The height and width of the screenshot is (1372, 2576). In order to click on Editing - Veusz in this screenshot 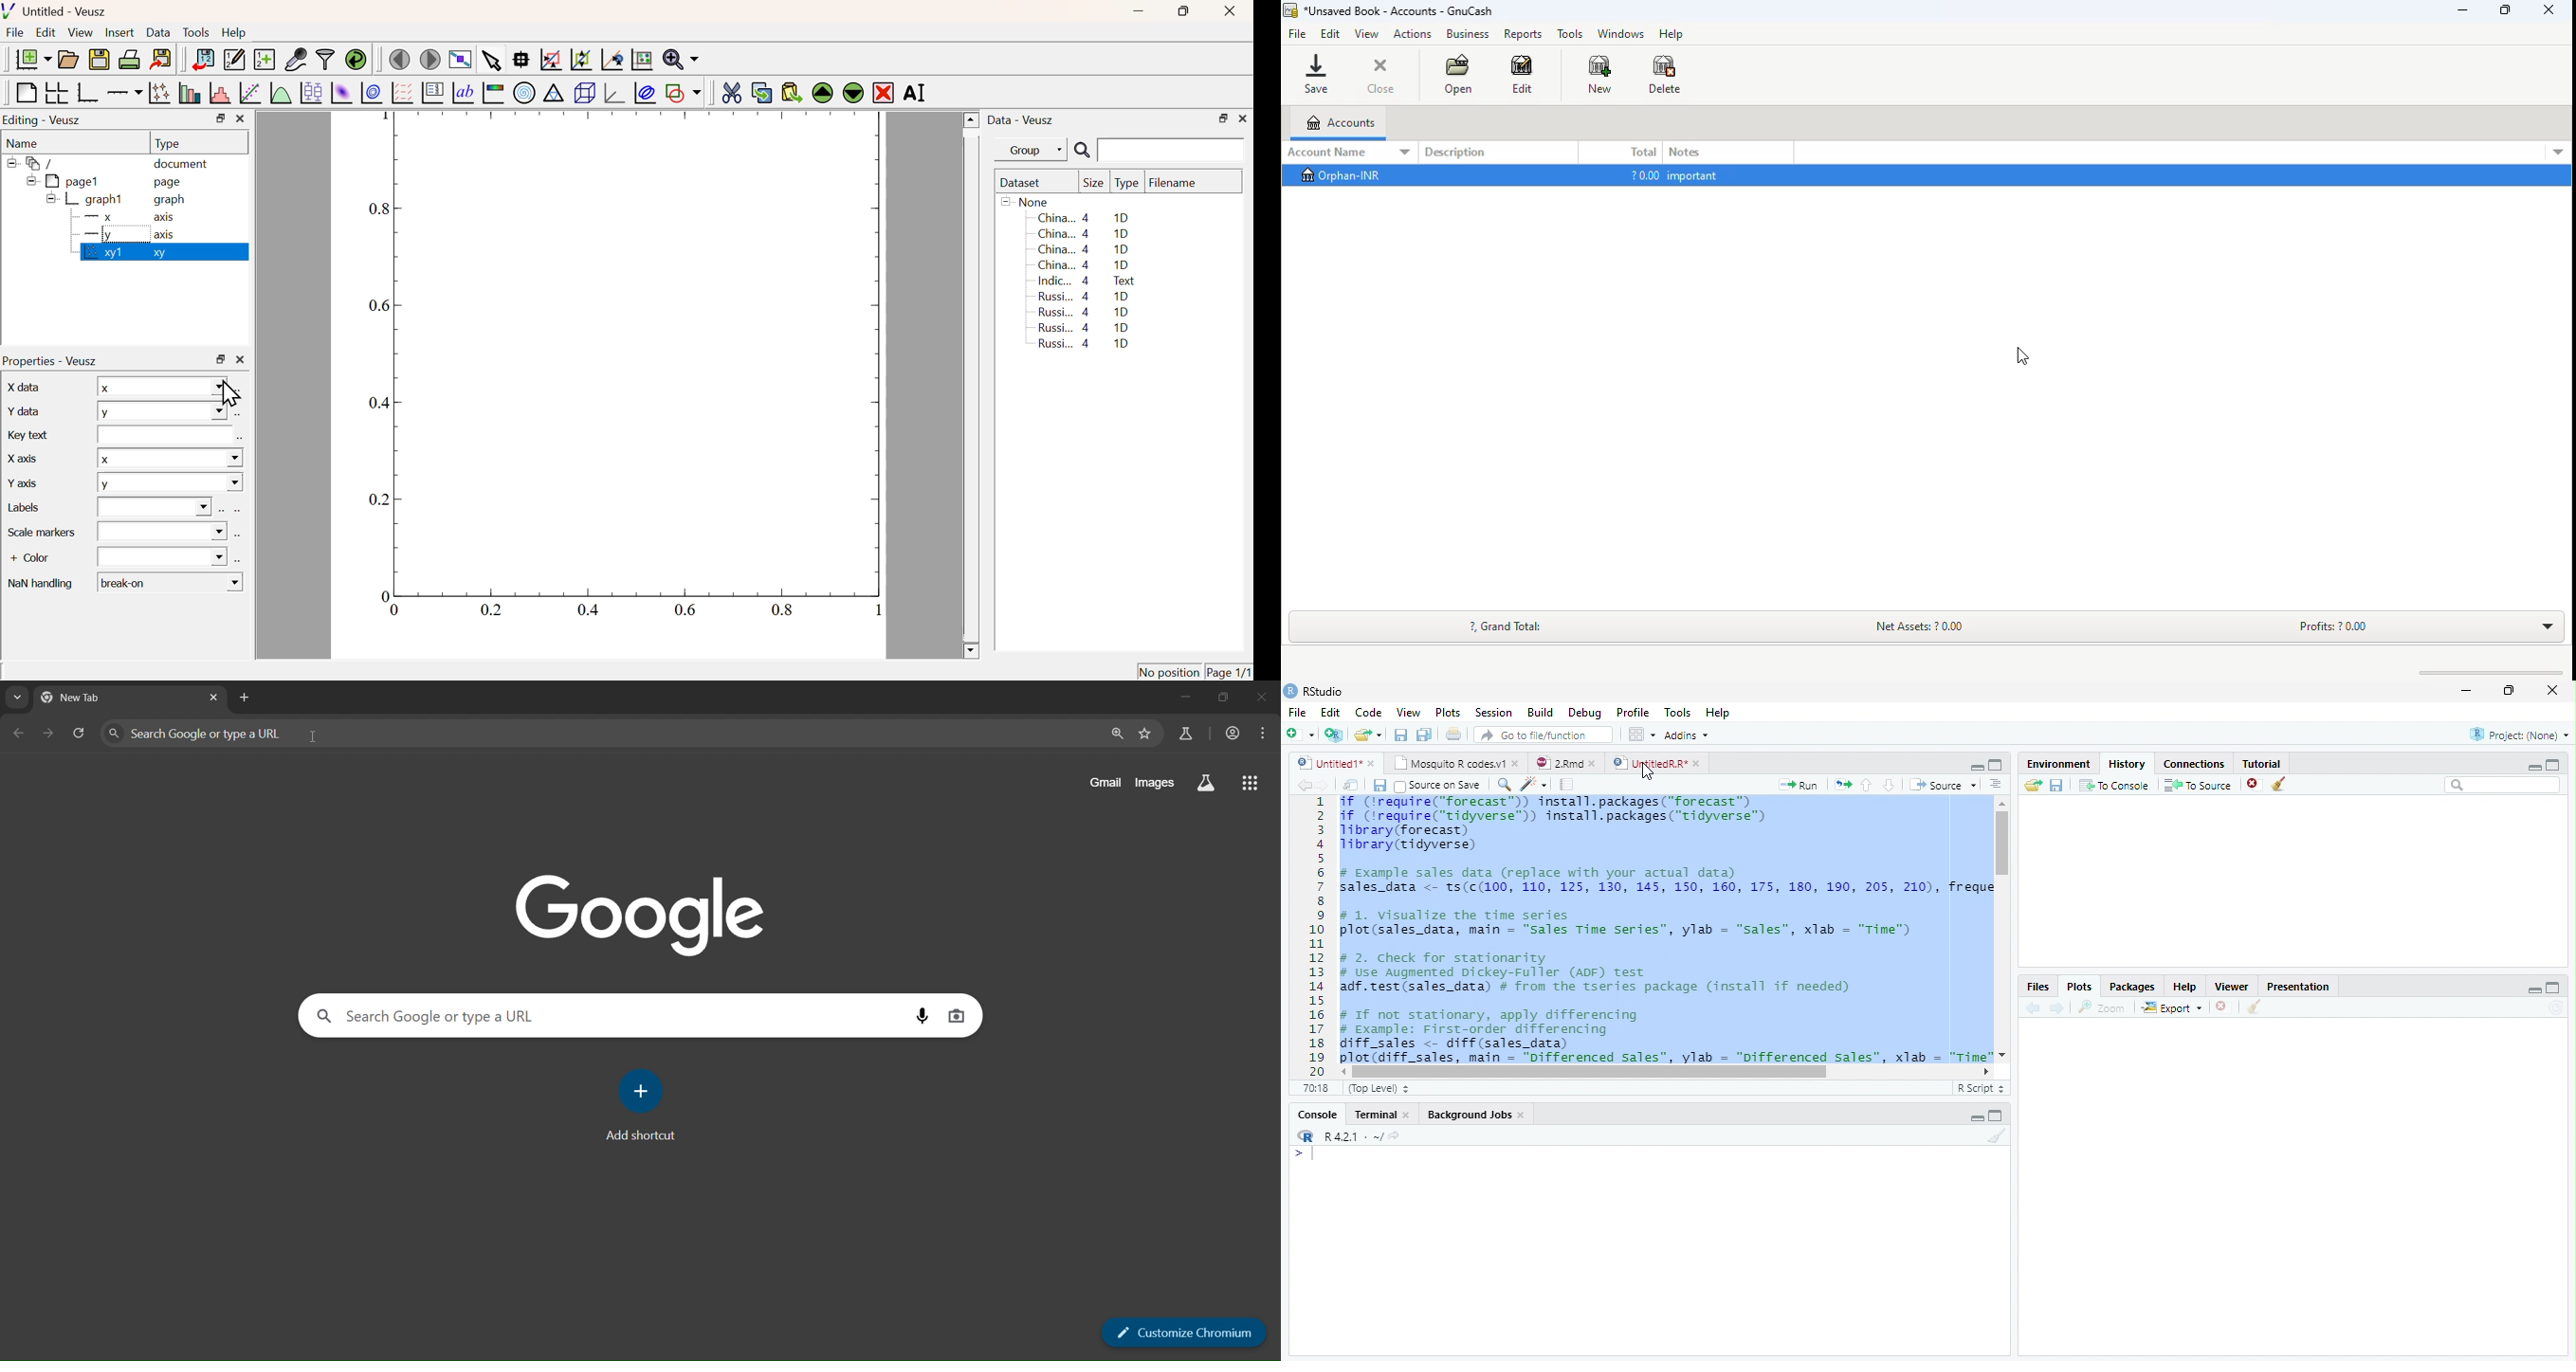, I will do `click(44, 121)`.